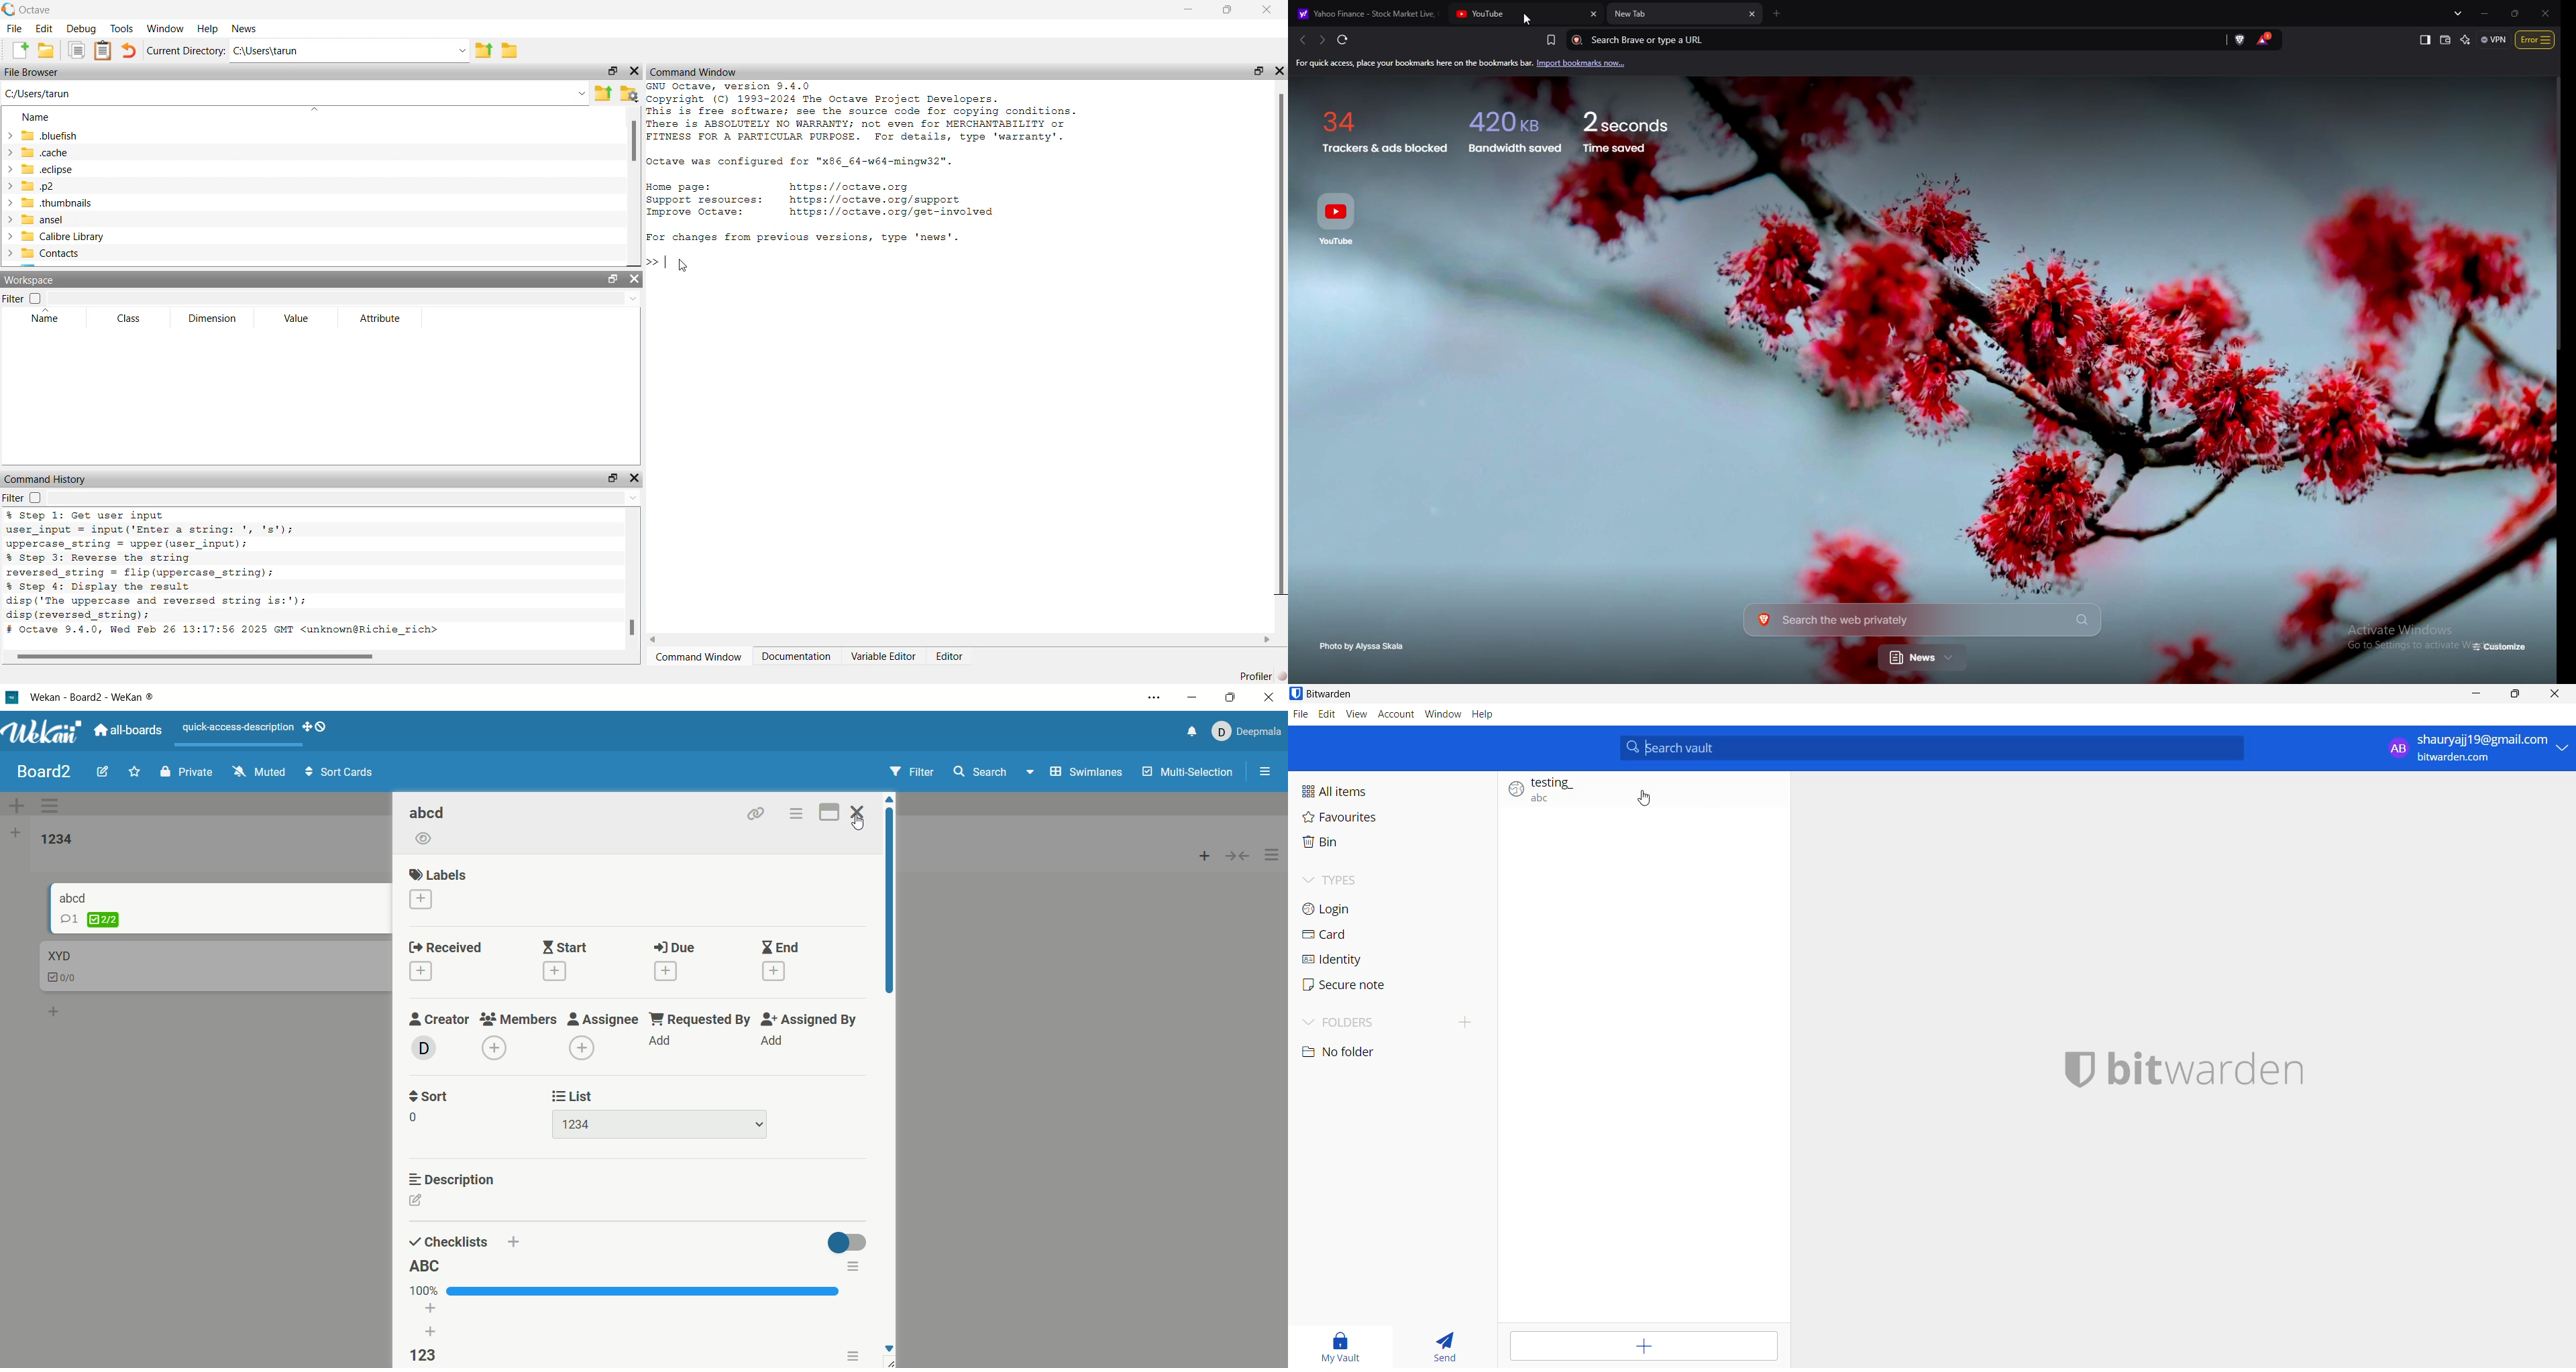  What do you see at coordinates (1675, 15) in the screenshot?
I see `New tab` at bounding box center [1675, 15].